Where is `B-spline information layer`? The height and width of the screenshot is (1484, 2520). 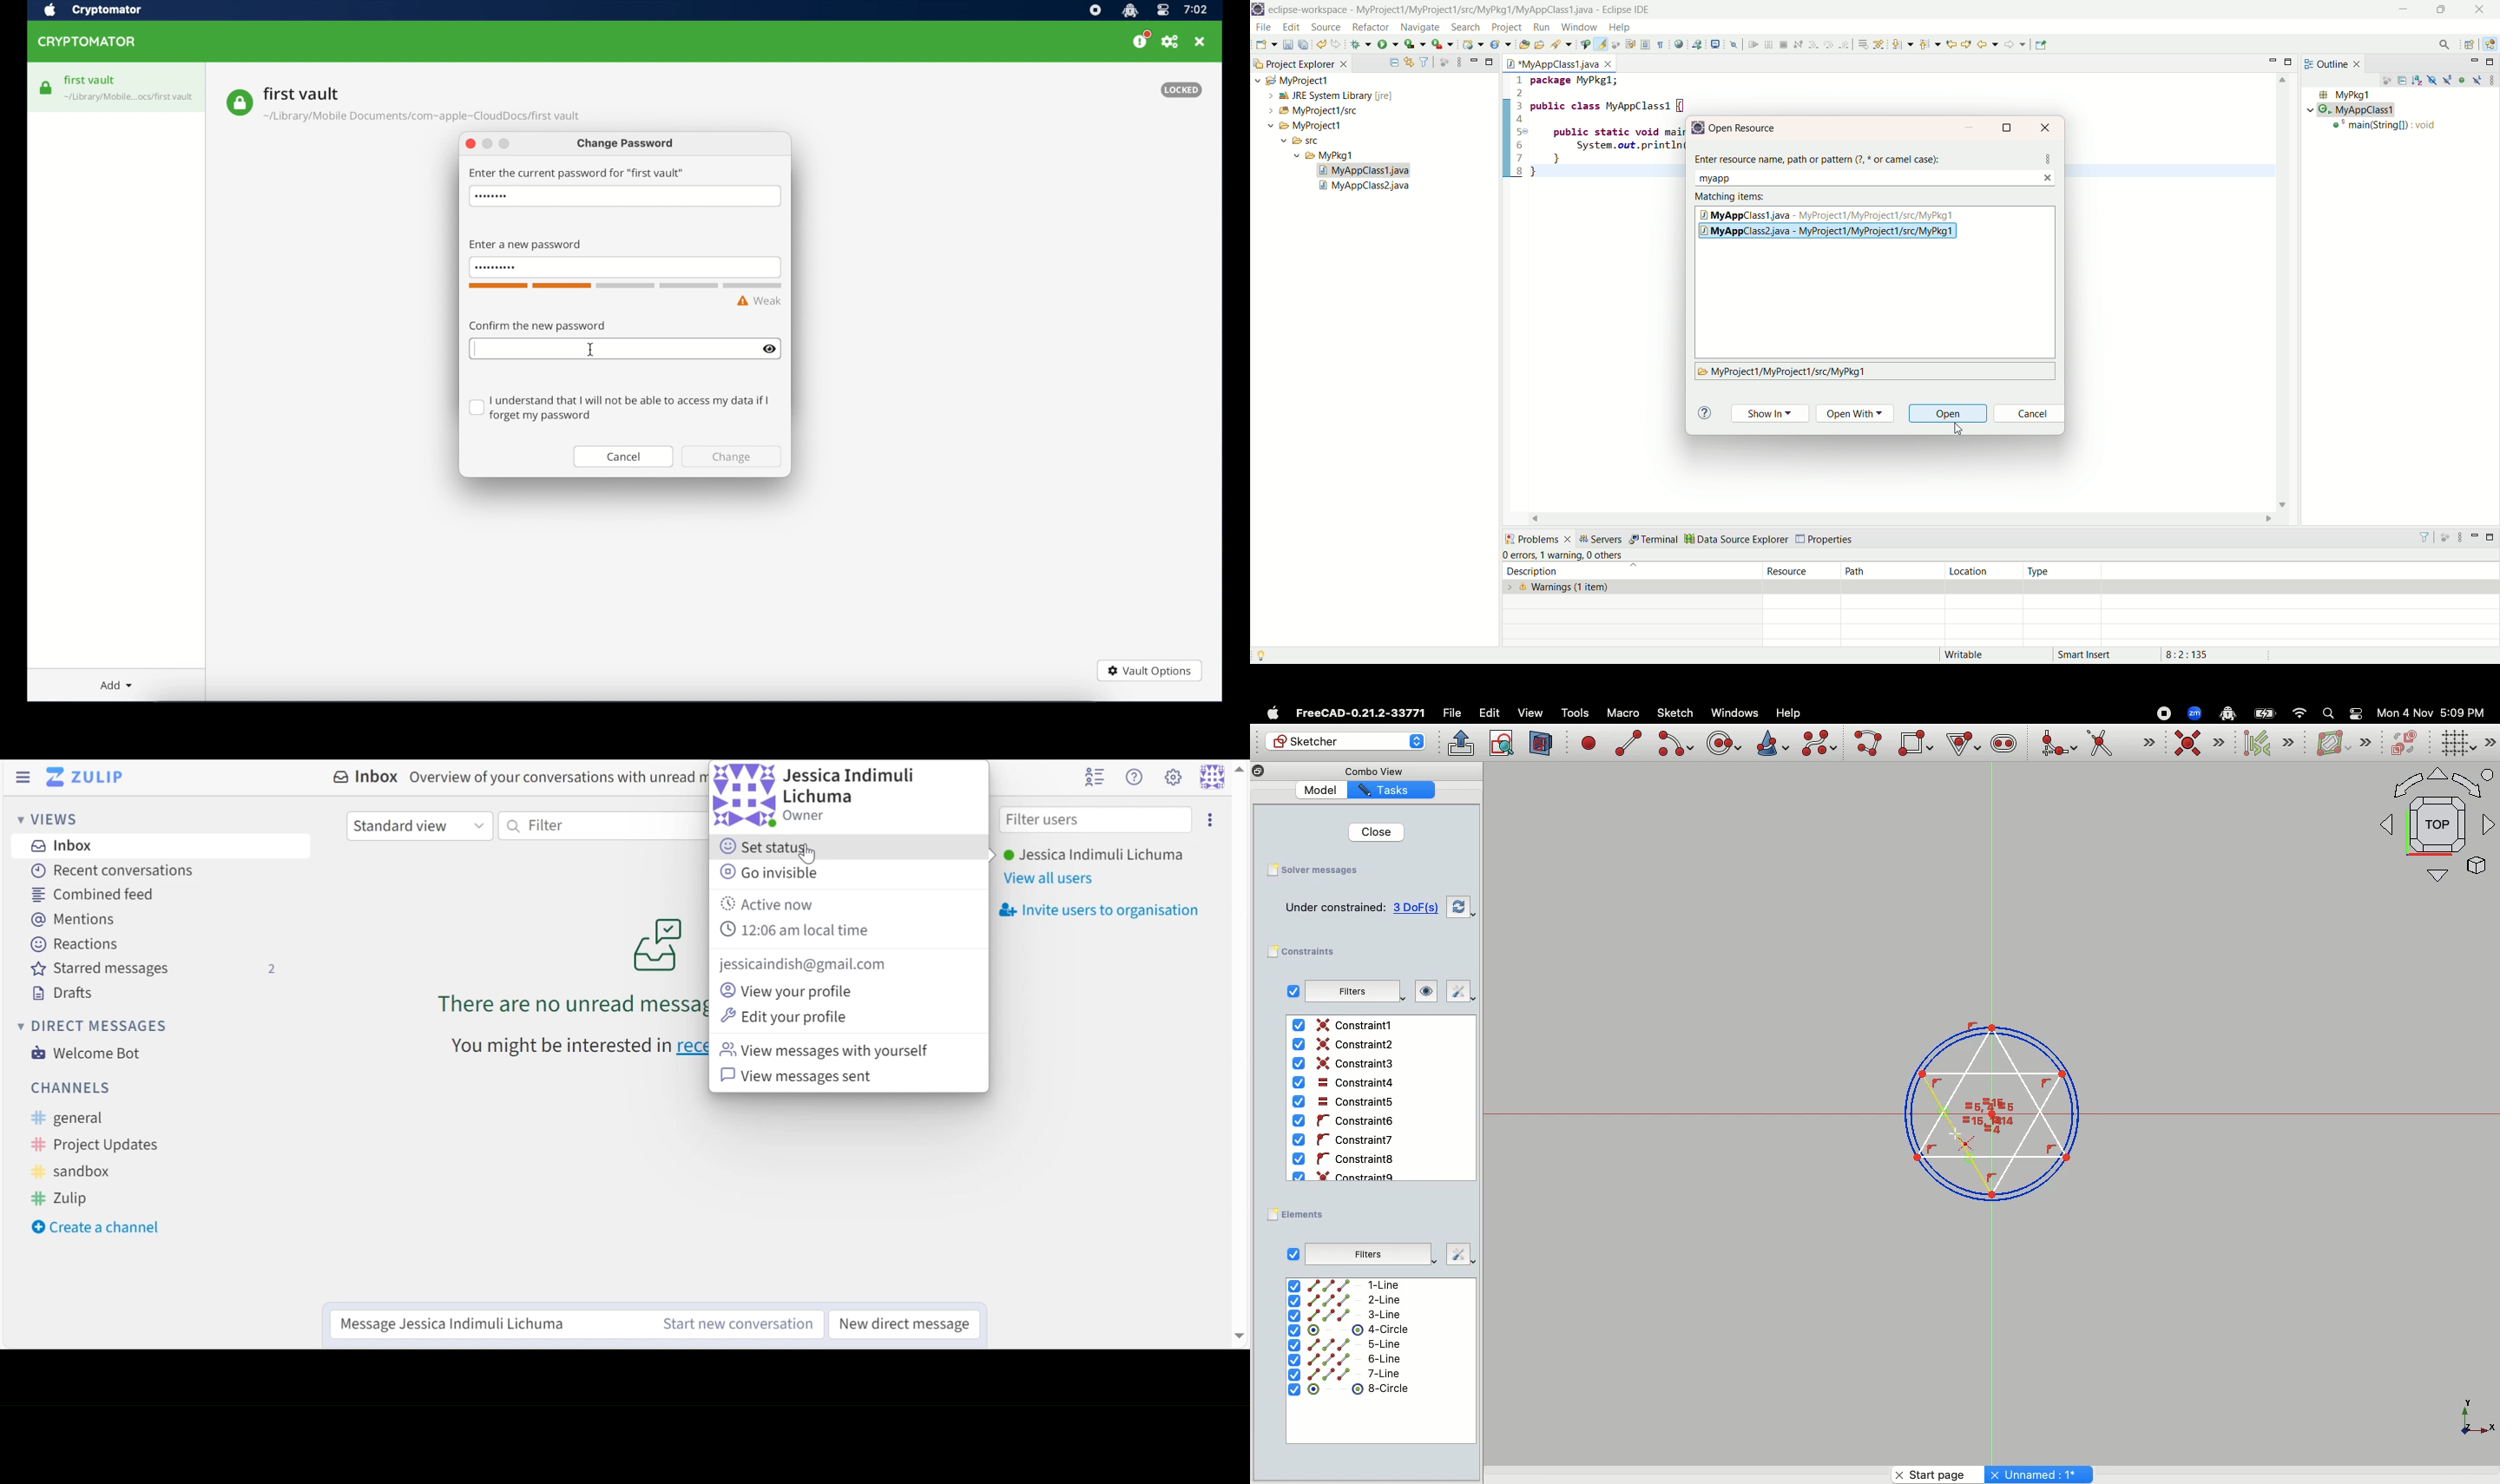
B-spline information layer is located at coordinates (2342, 744).